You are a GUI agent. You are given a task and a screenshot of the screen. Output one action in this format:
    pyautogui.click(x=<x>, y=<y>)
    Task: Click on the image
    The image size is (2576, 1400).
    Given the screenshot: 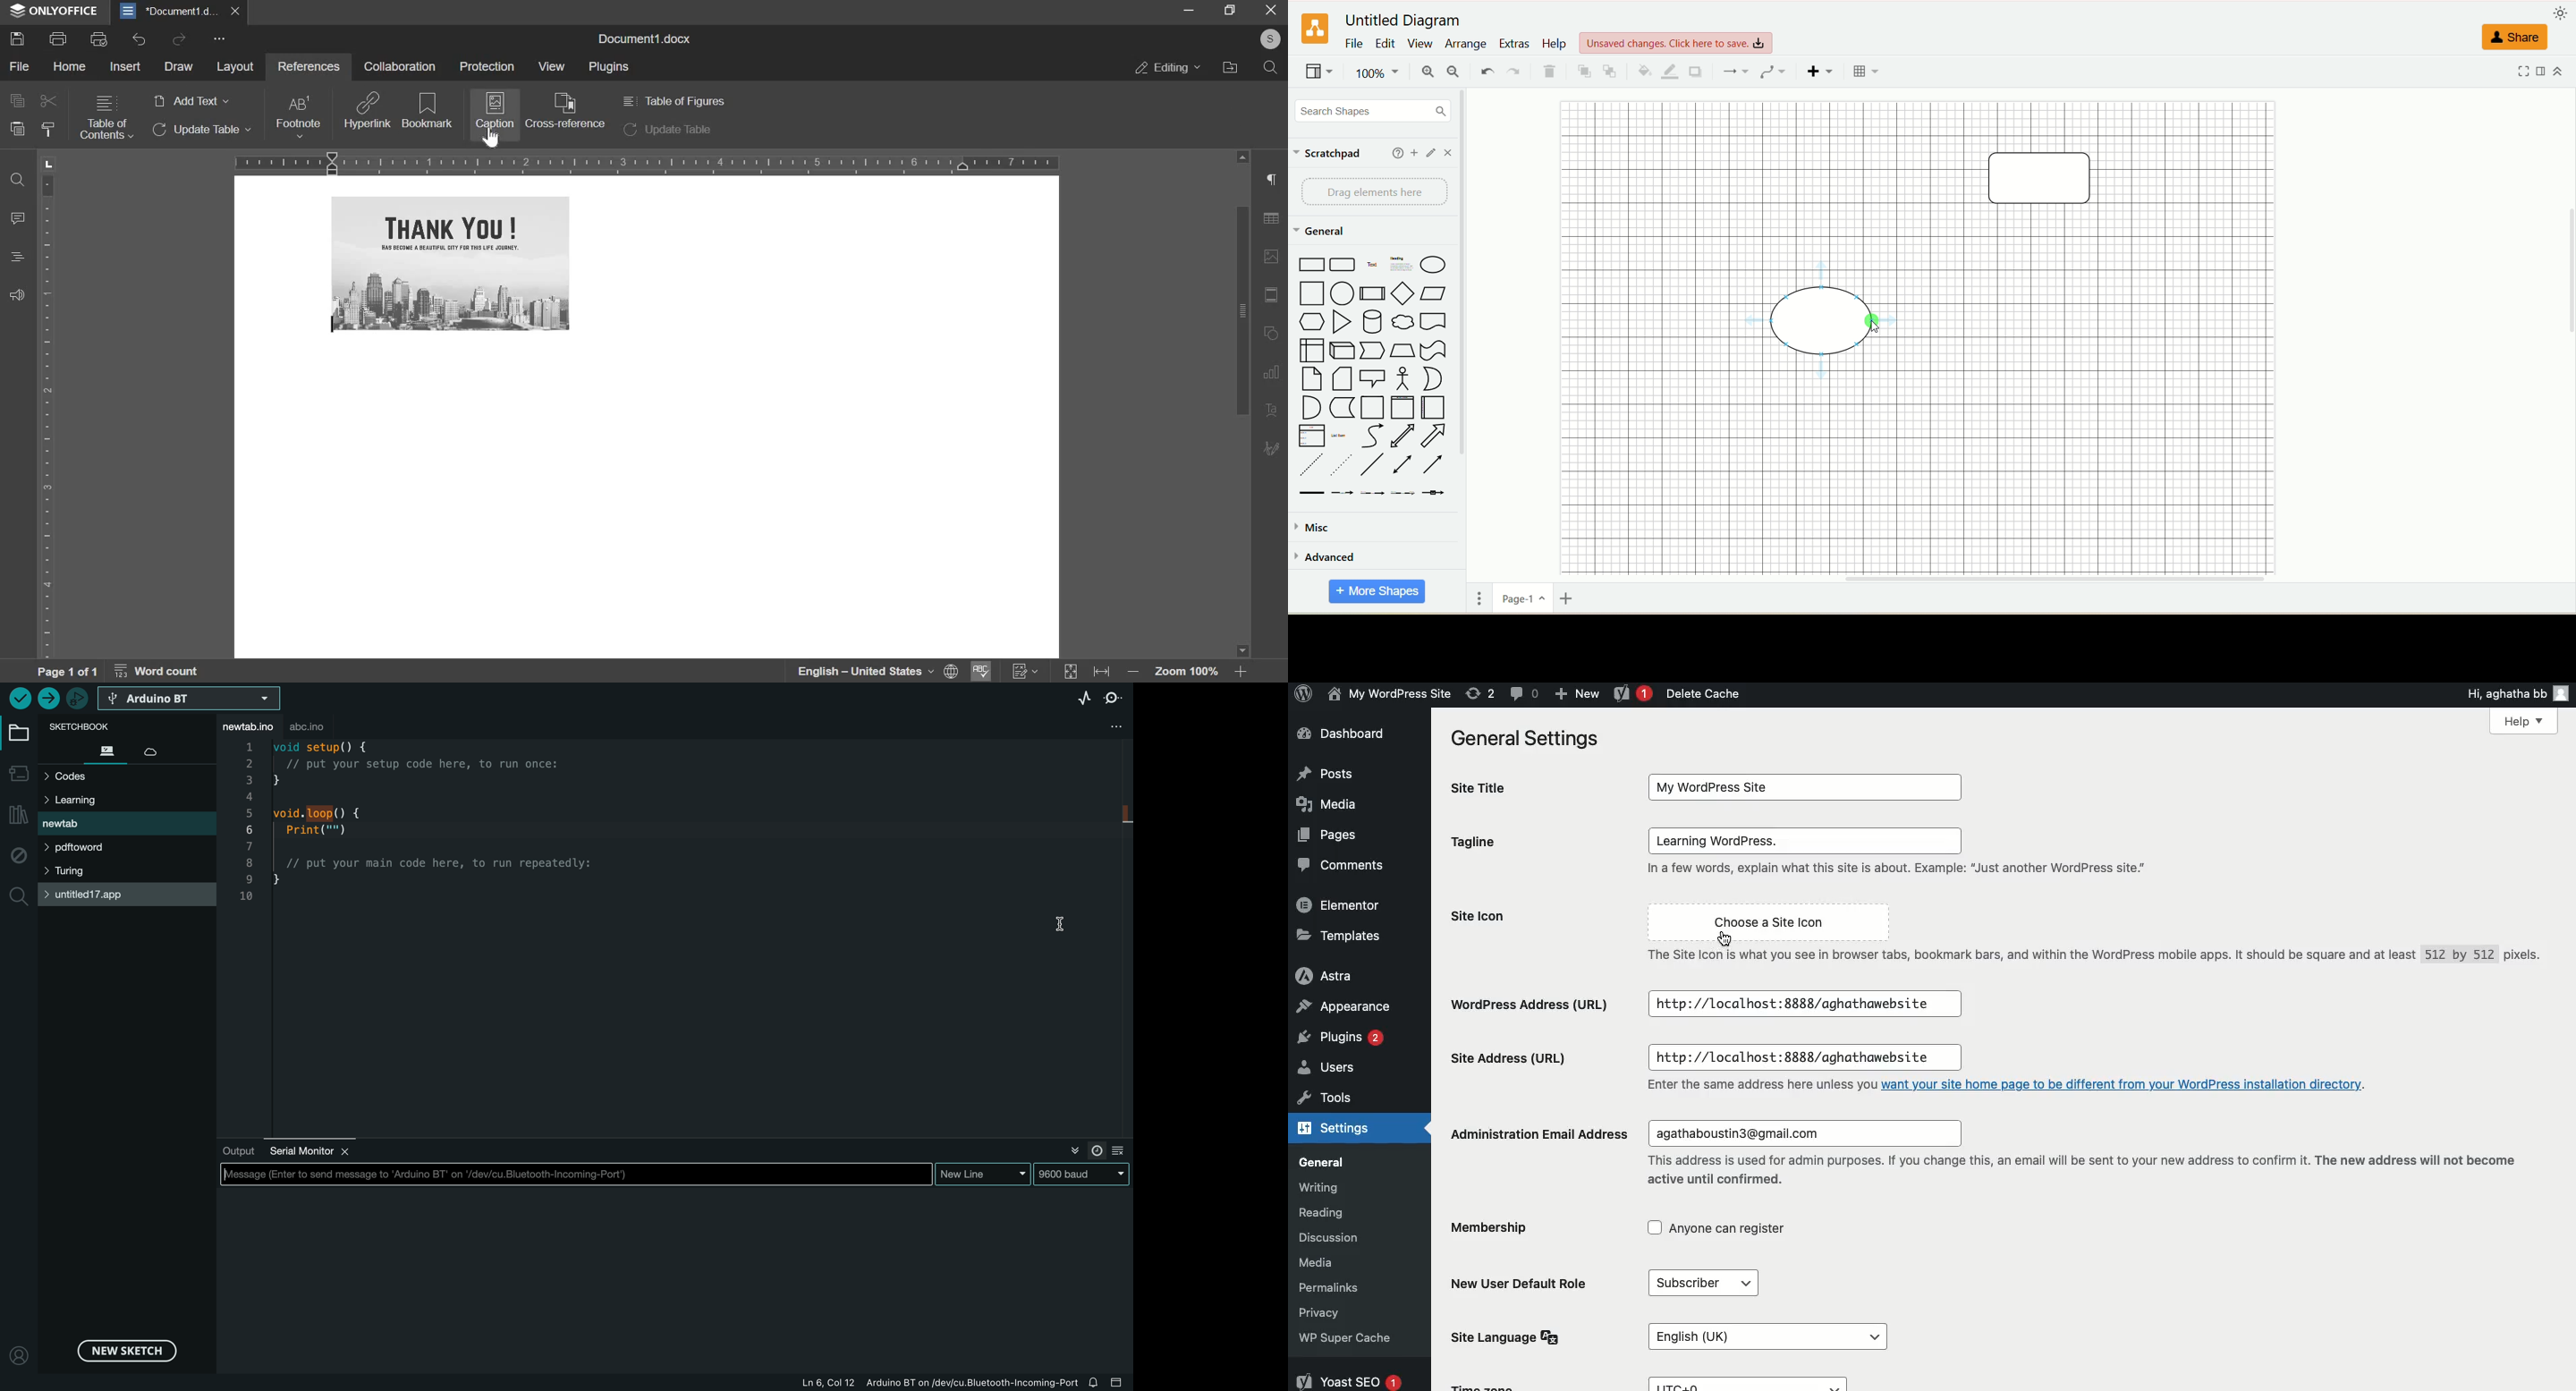 What is the action you would take?
    pyautogui.click(x=451, y=263)
    